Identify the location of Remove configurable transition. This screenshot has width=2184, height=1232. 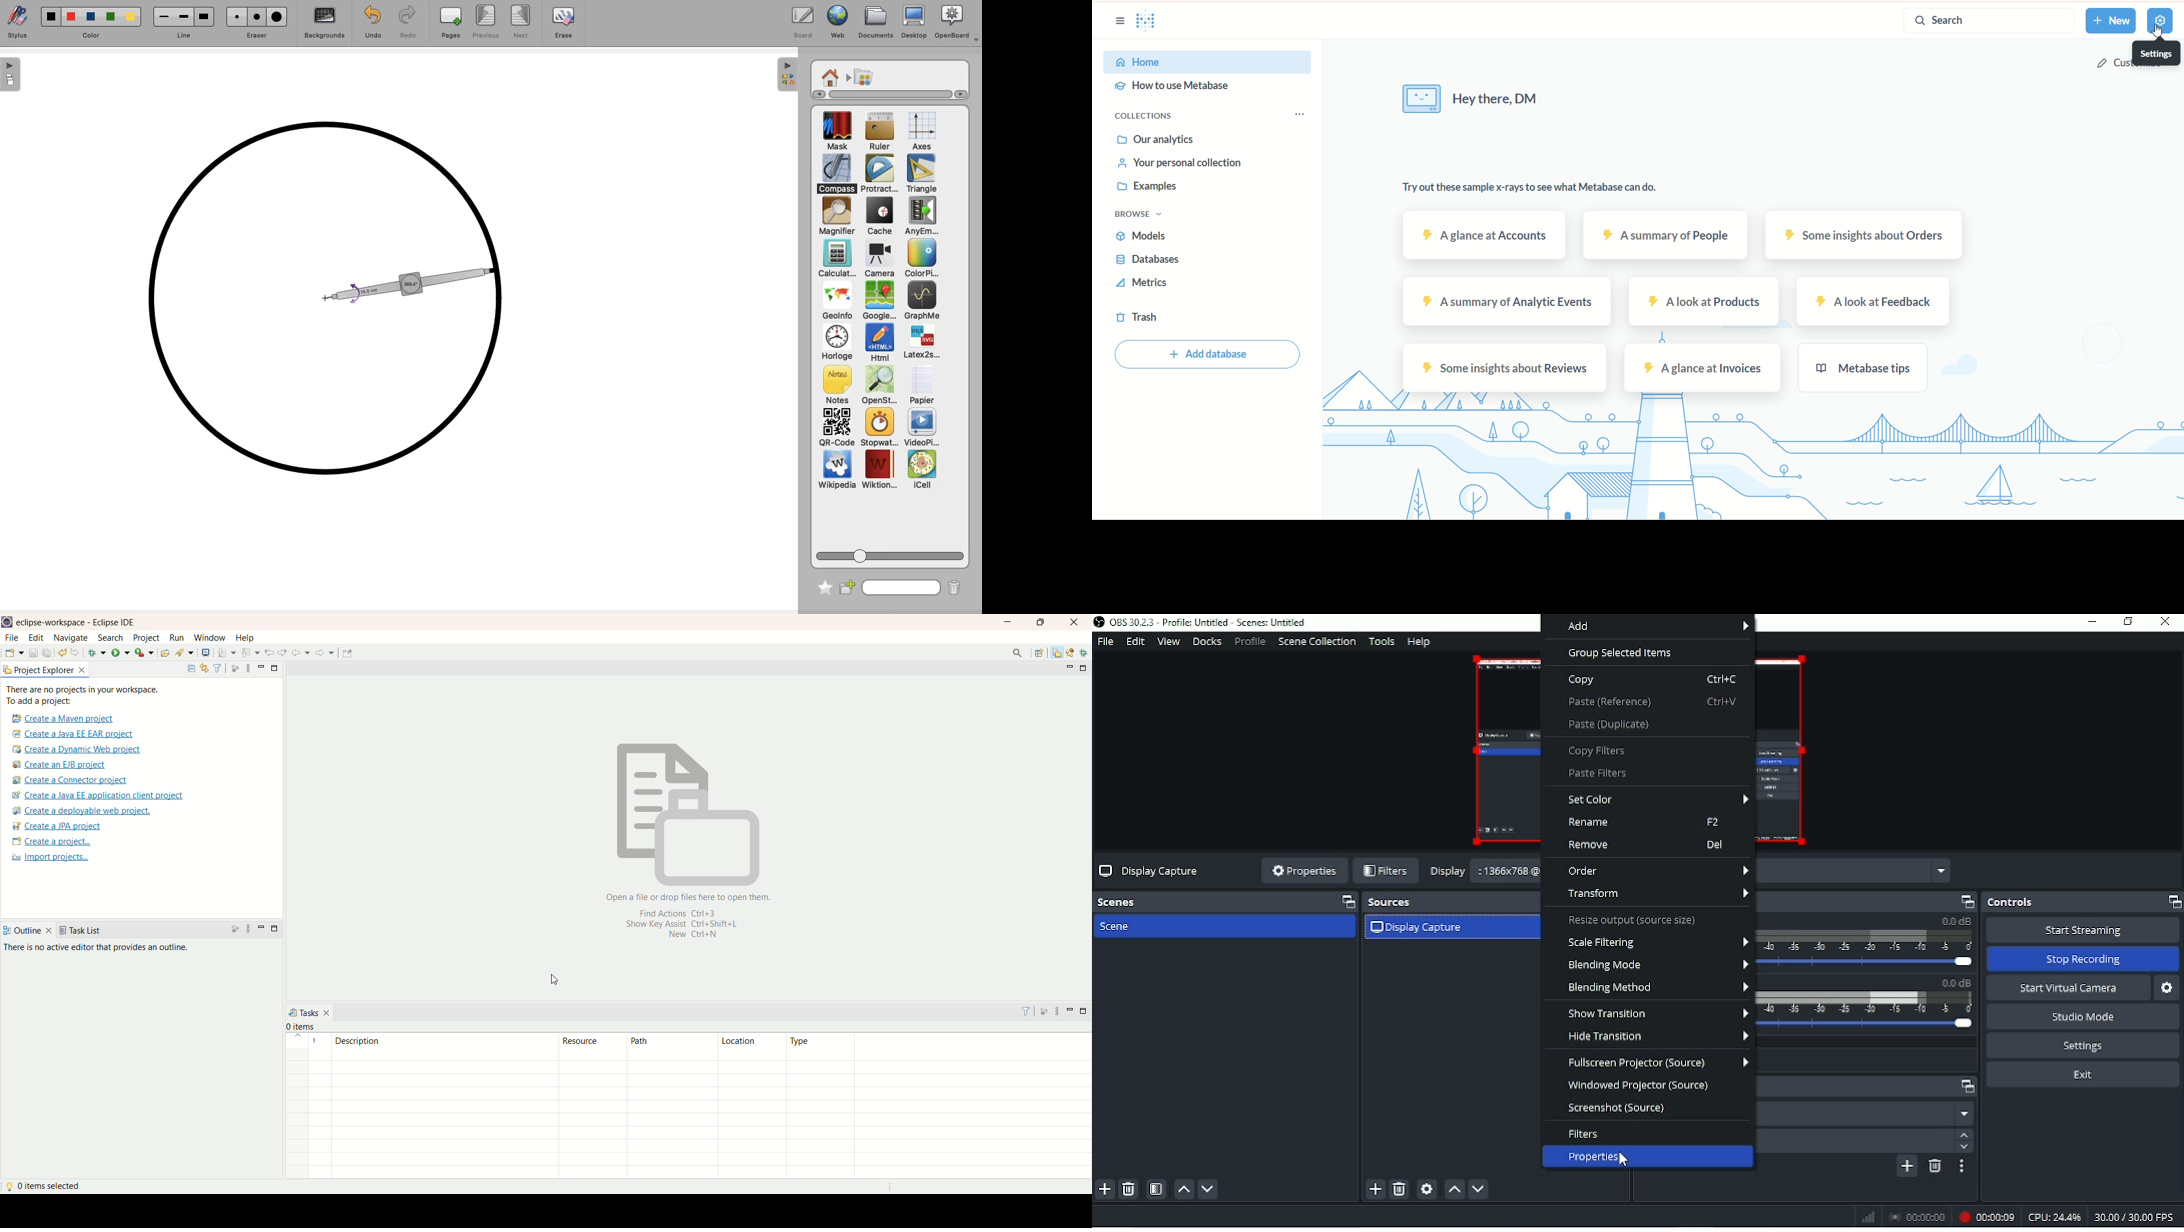
(1935, 1168).